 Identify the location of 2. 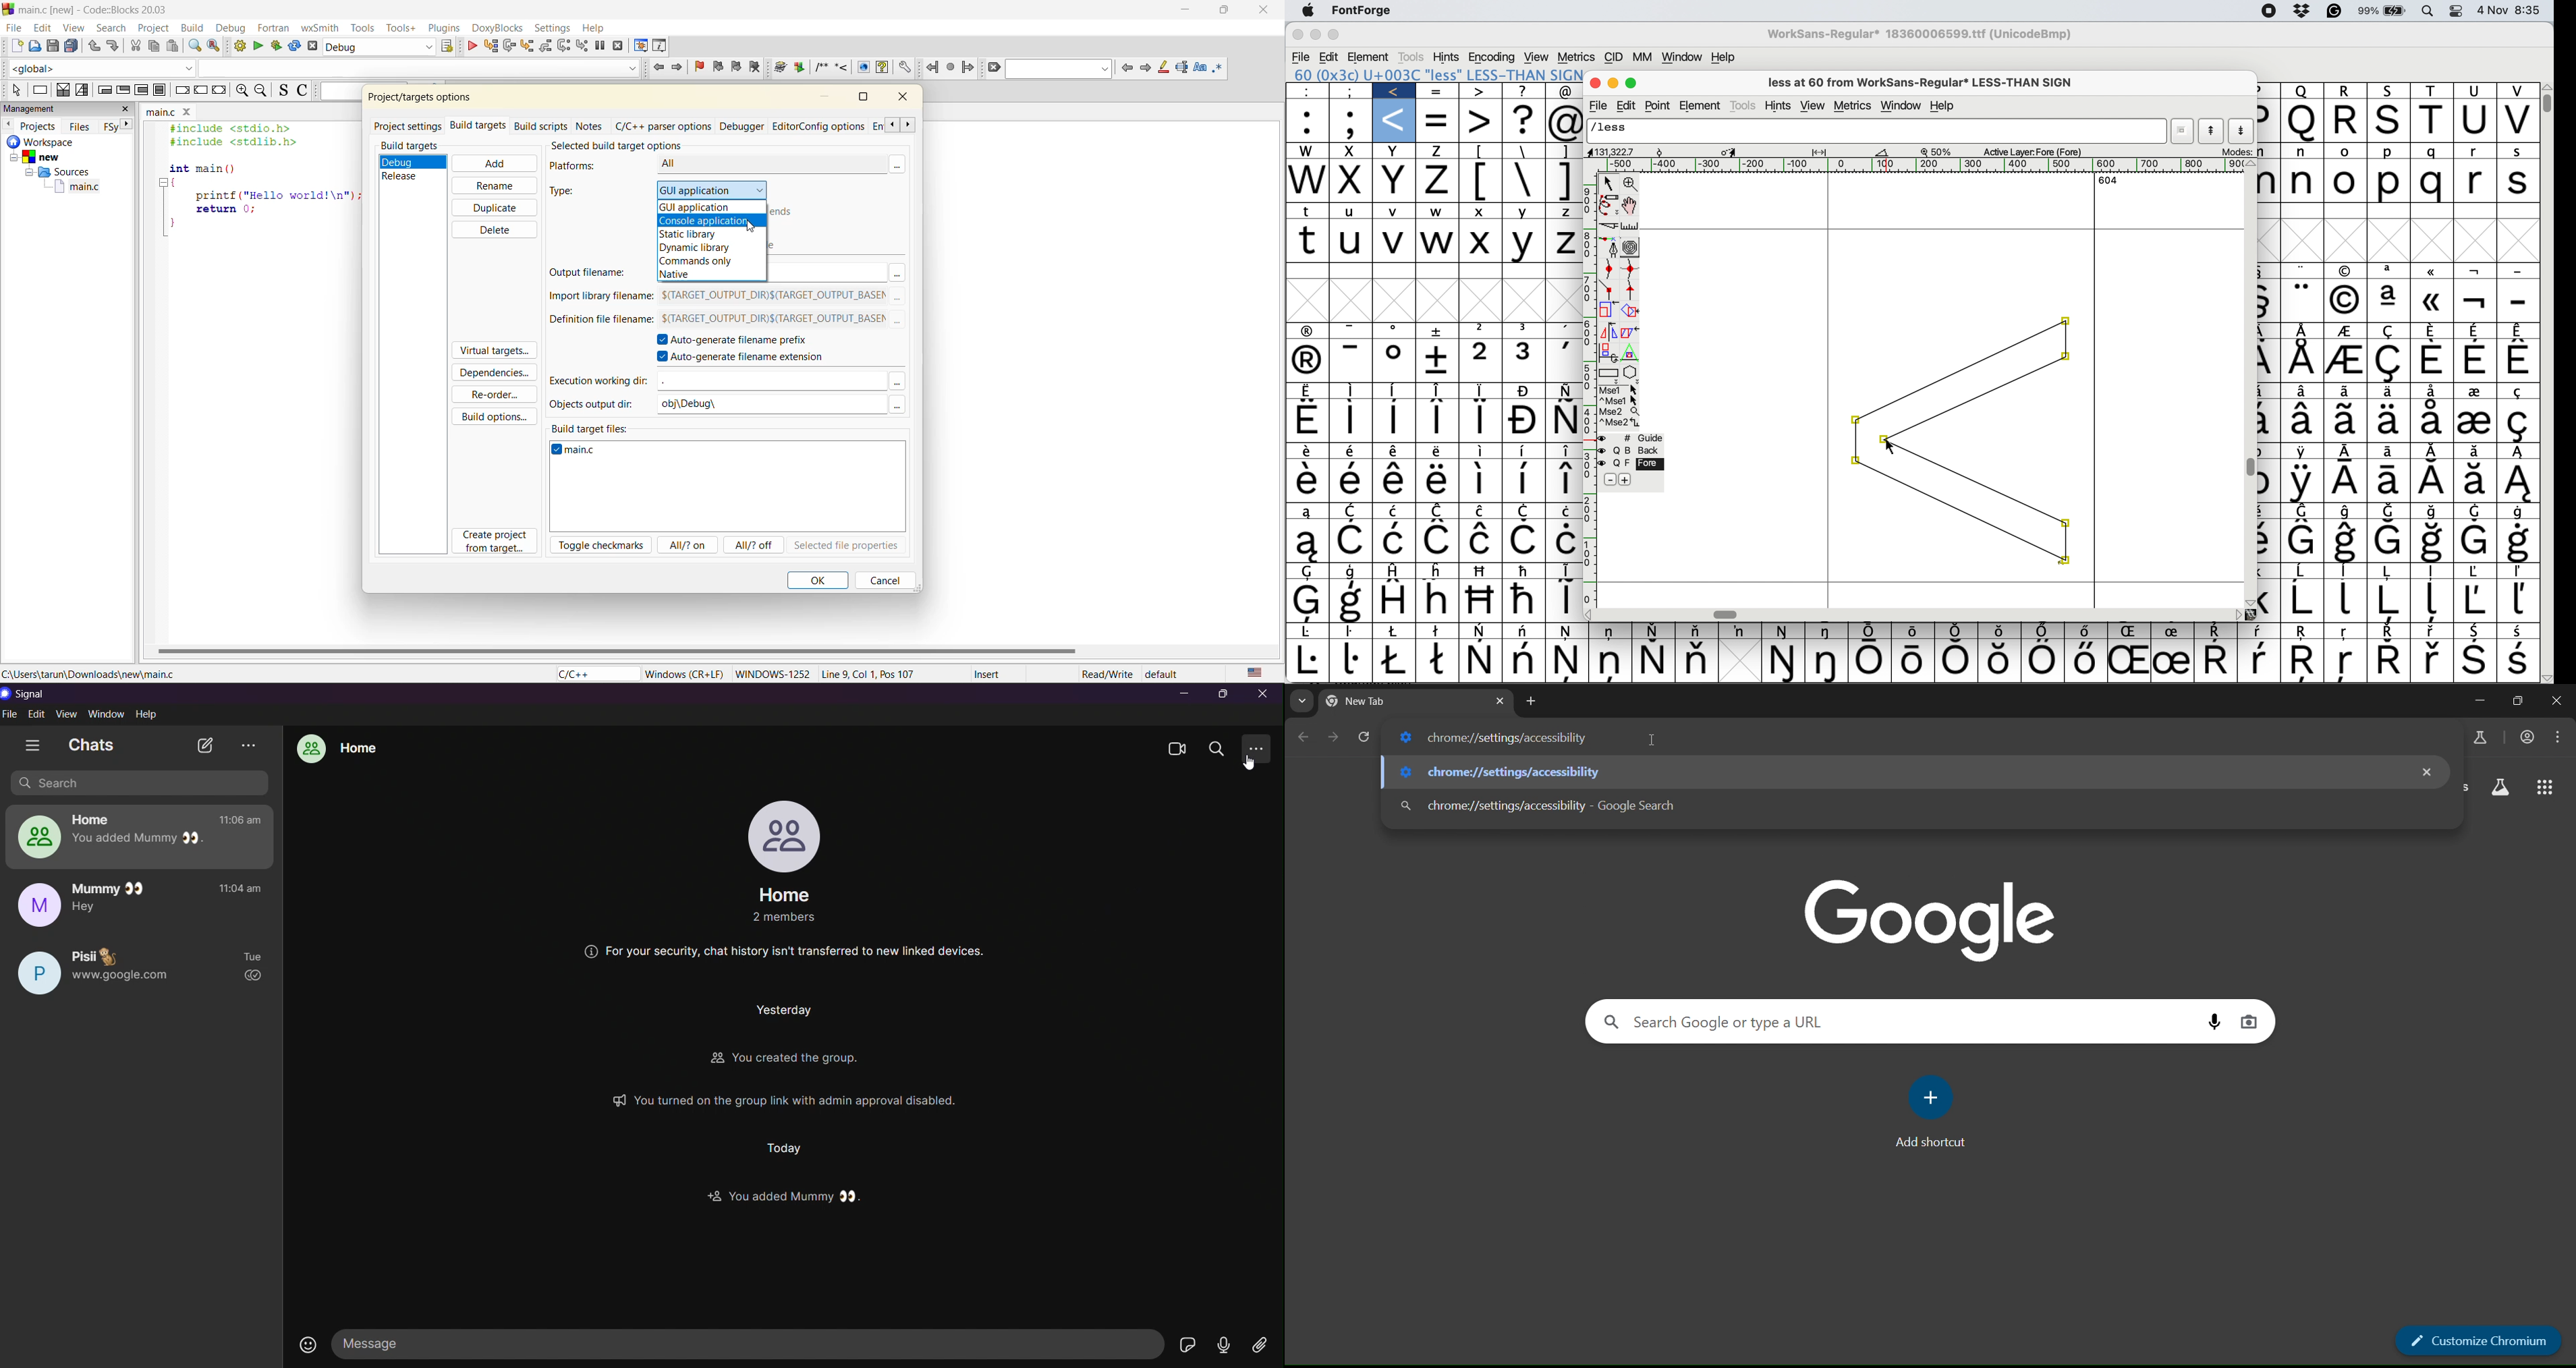
(1481, 330).